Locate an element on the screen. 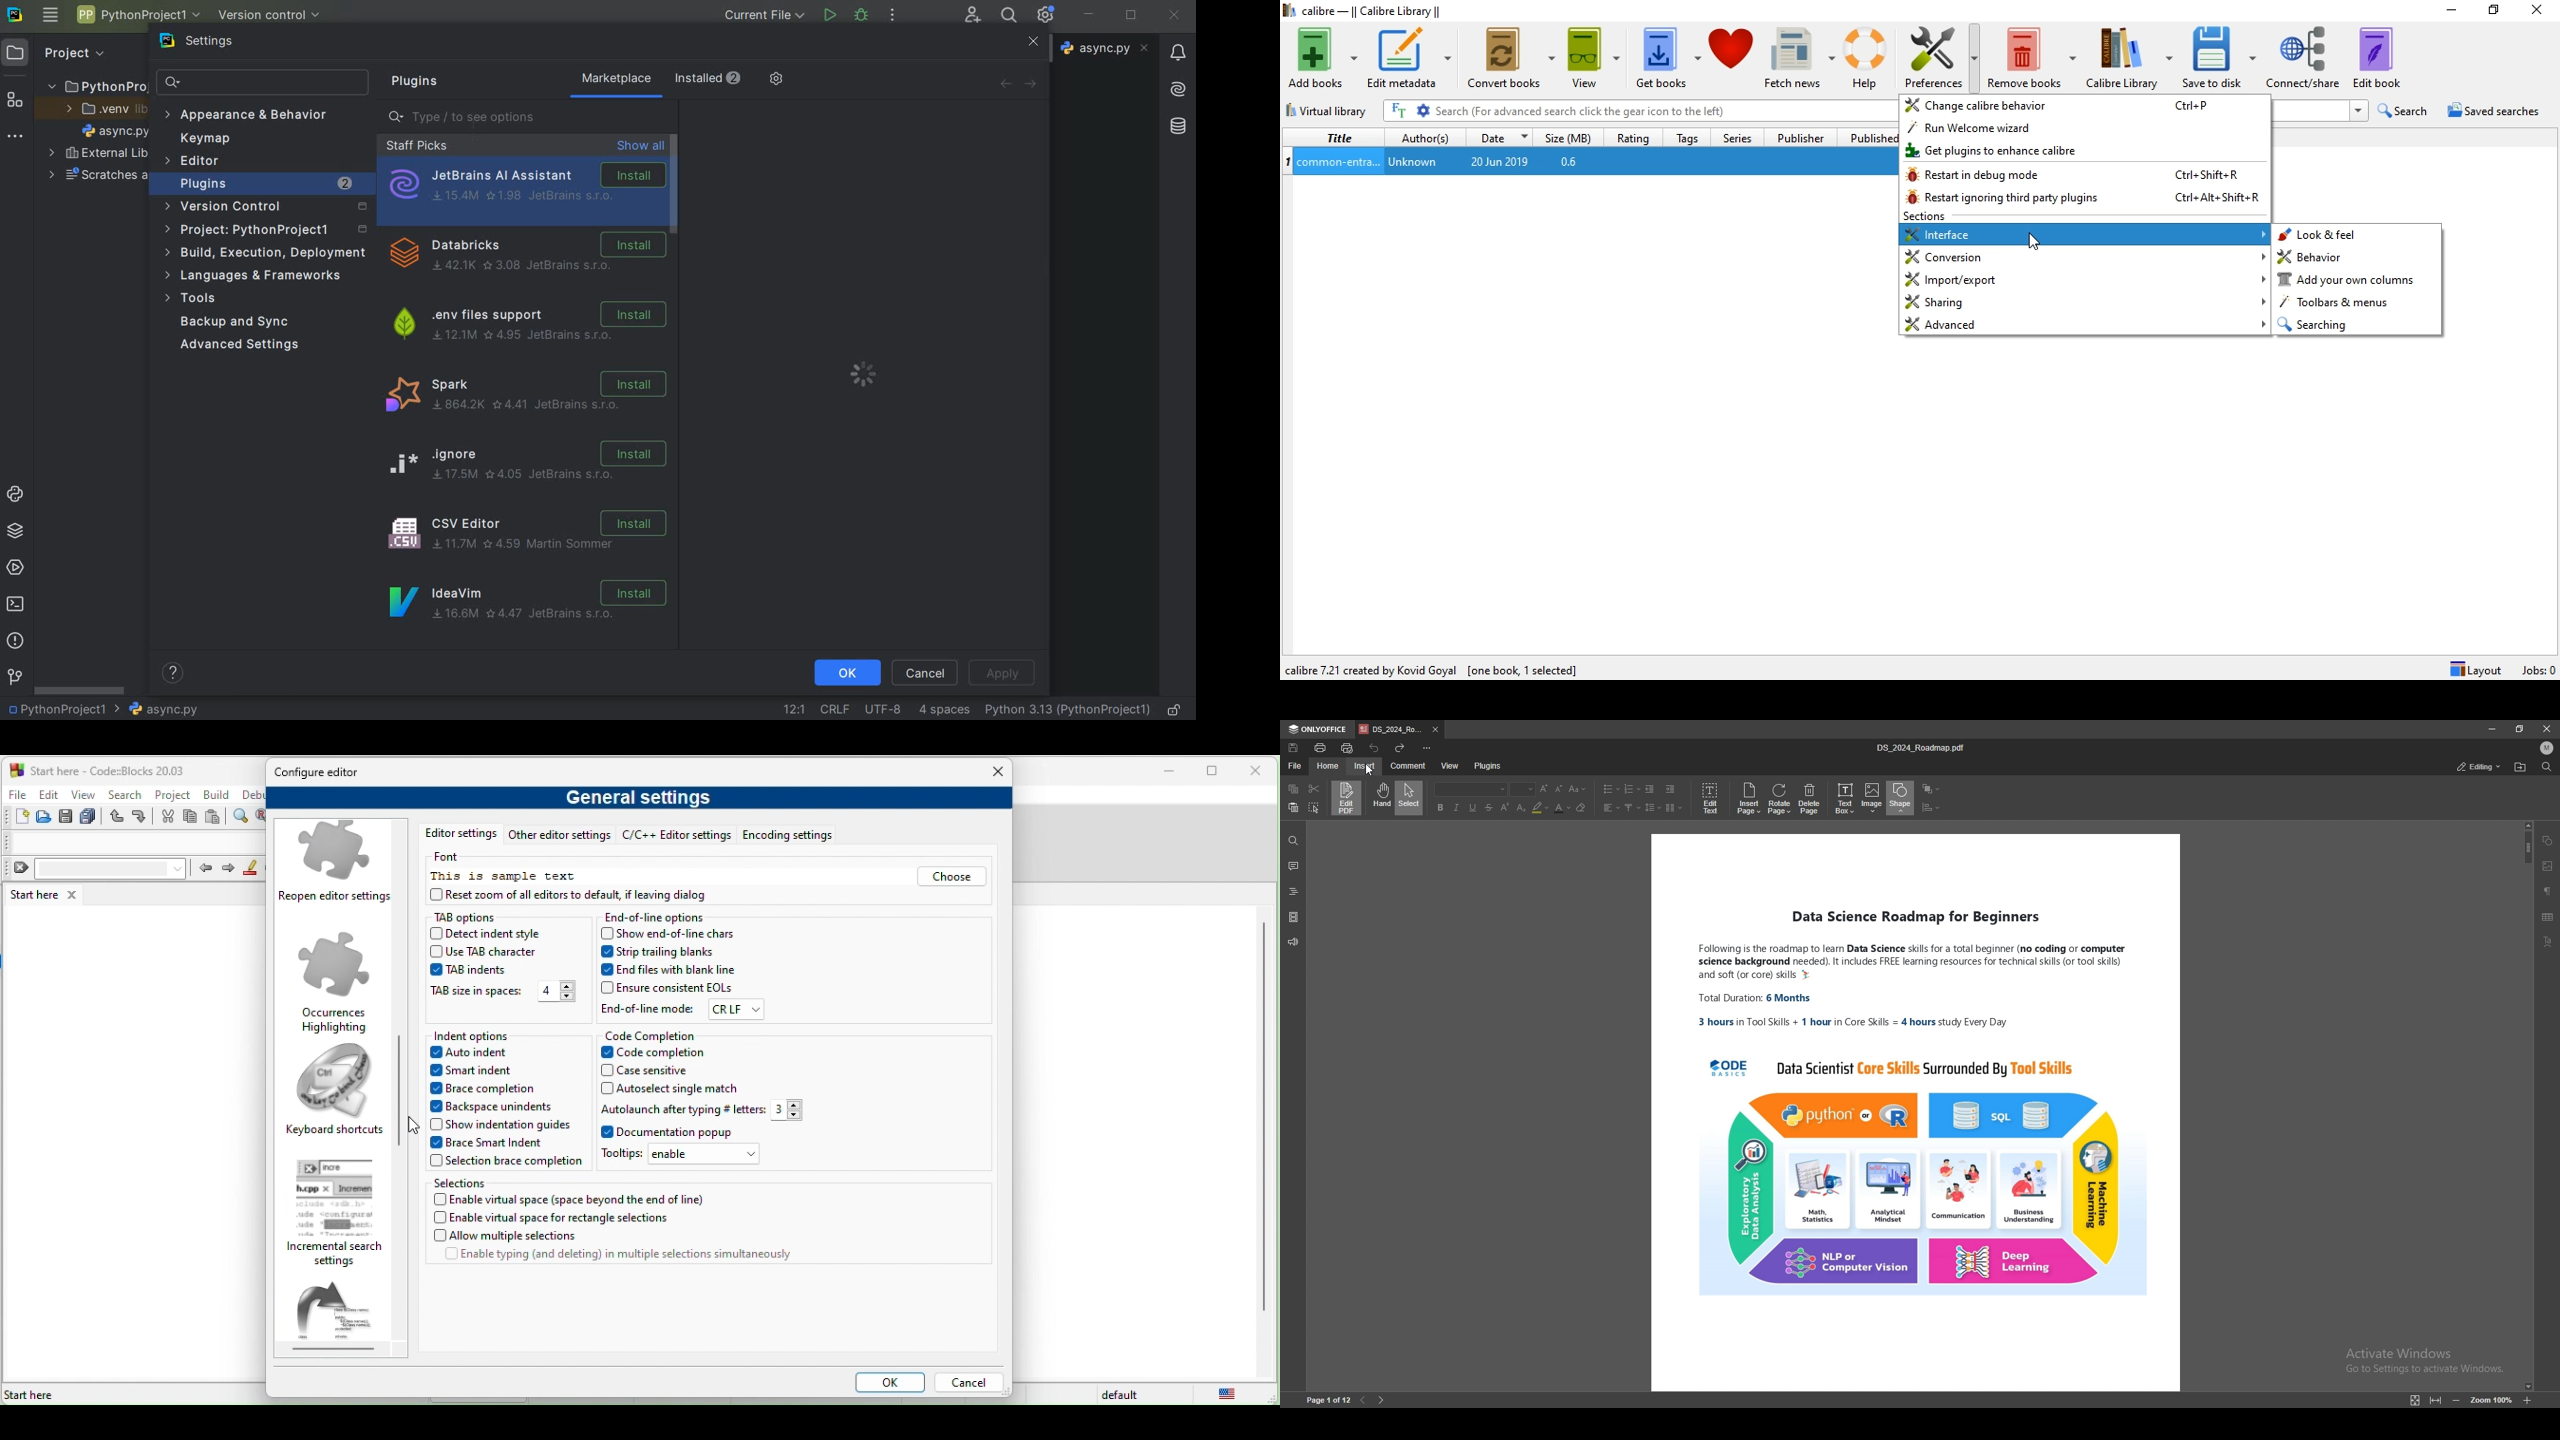 The height and width of the screenshot is (1456, 2576). Close is located at coordinates (2540, 12).